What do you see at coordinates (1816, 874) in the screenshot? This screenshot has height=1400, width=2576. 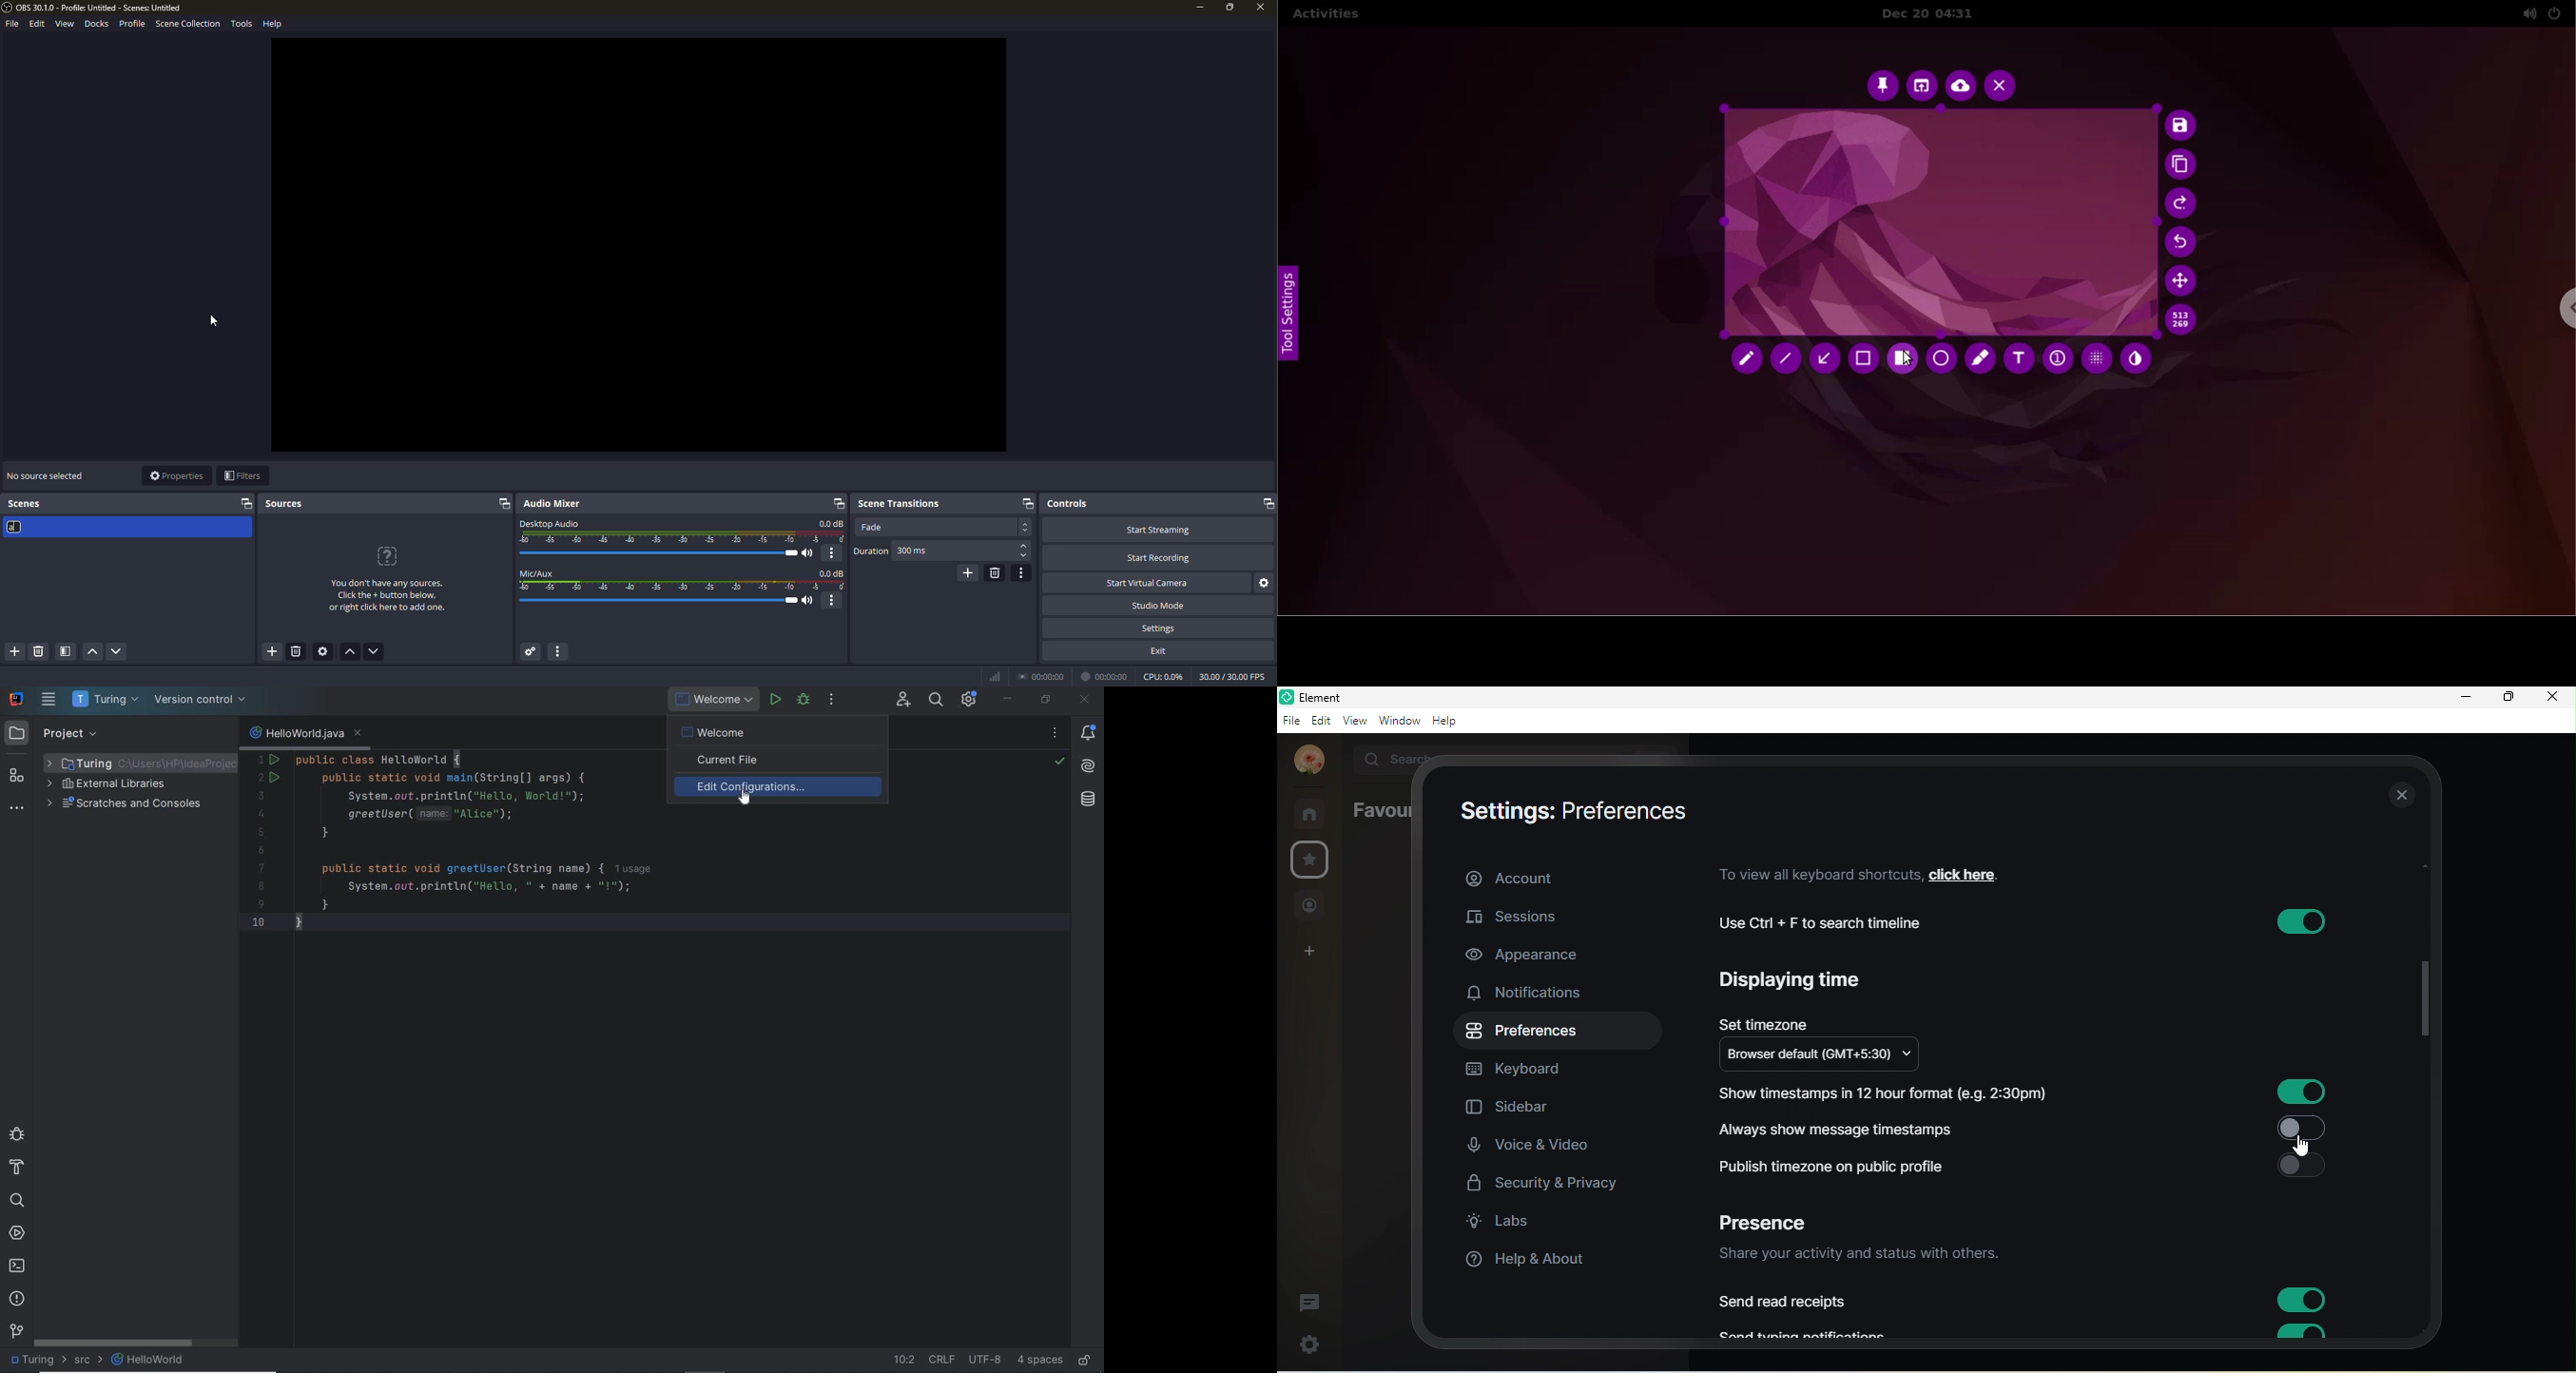 I see `to view all keyboard shortcuts,` at bounding box center [1816, 874].